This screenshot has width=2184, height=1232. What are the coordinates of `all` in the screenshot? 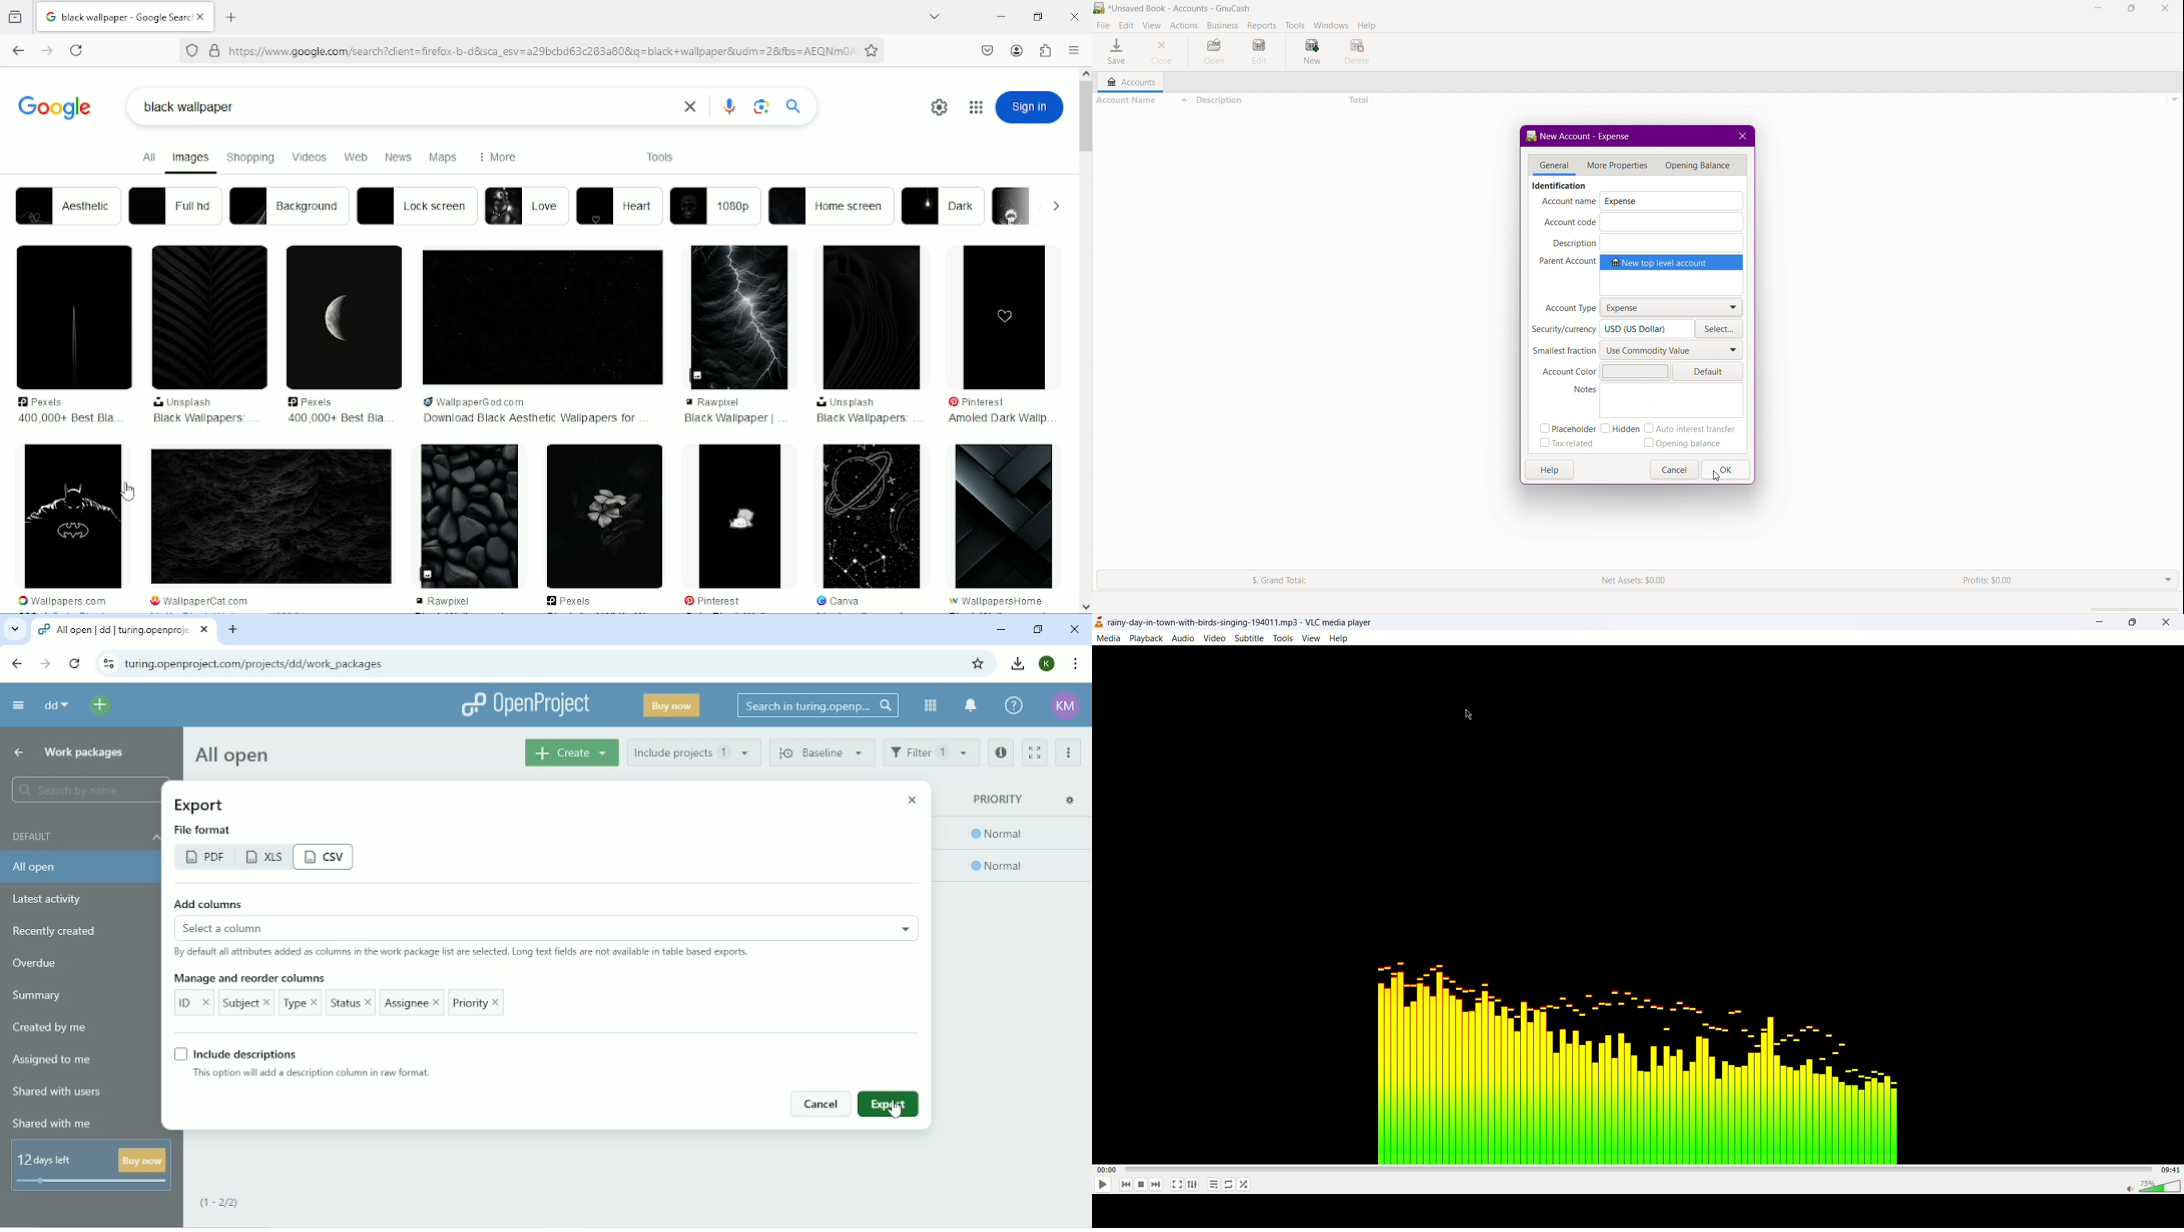 It's located at (146, 157).